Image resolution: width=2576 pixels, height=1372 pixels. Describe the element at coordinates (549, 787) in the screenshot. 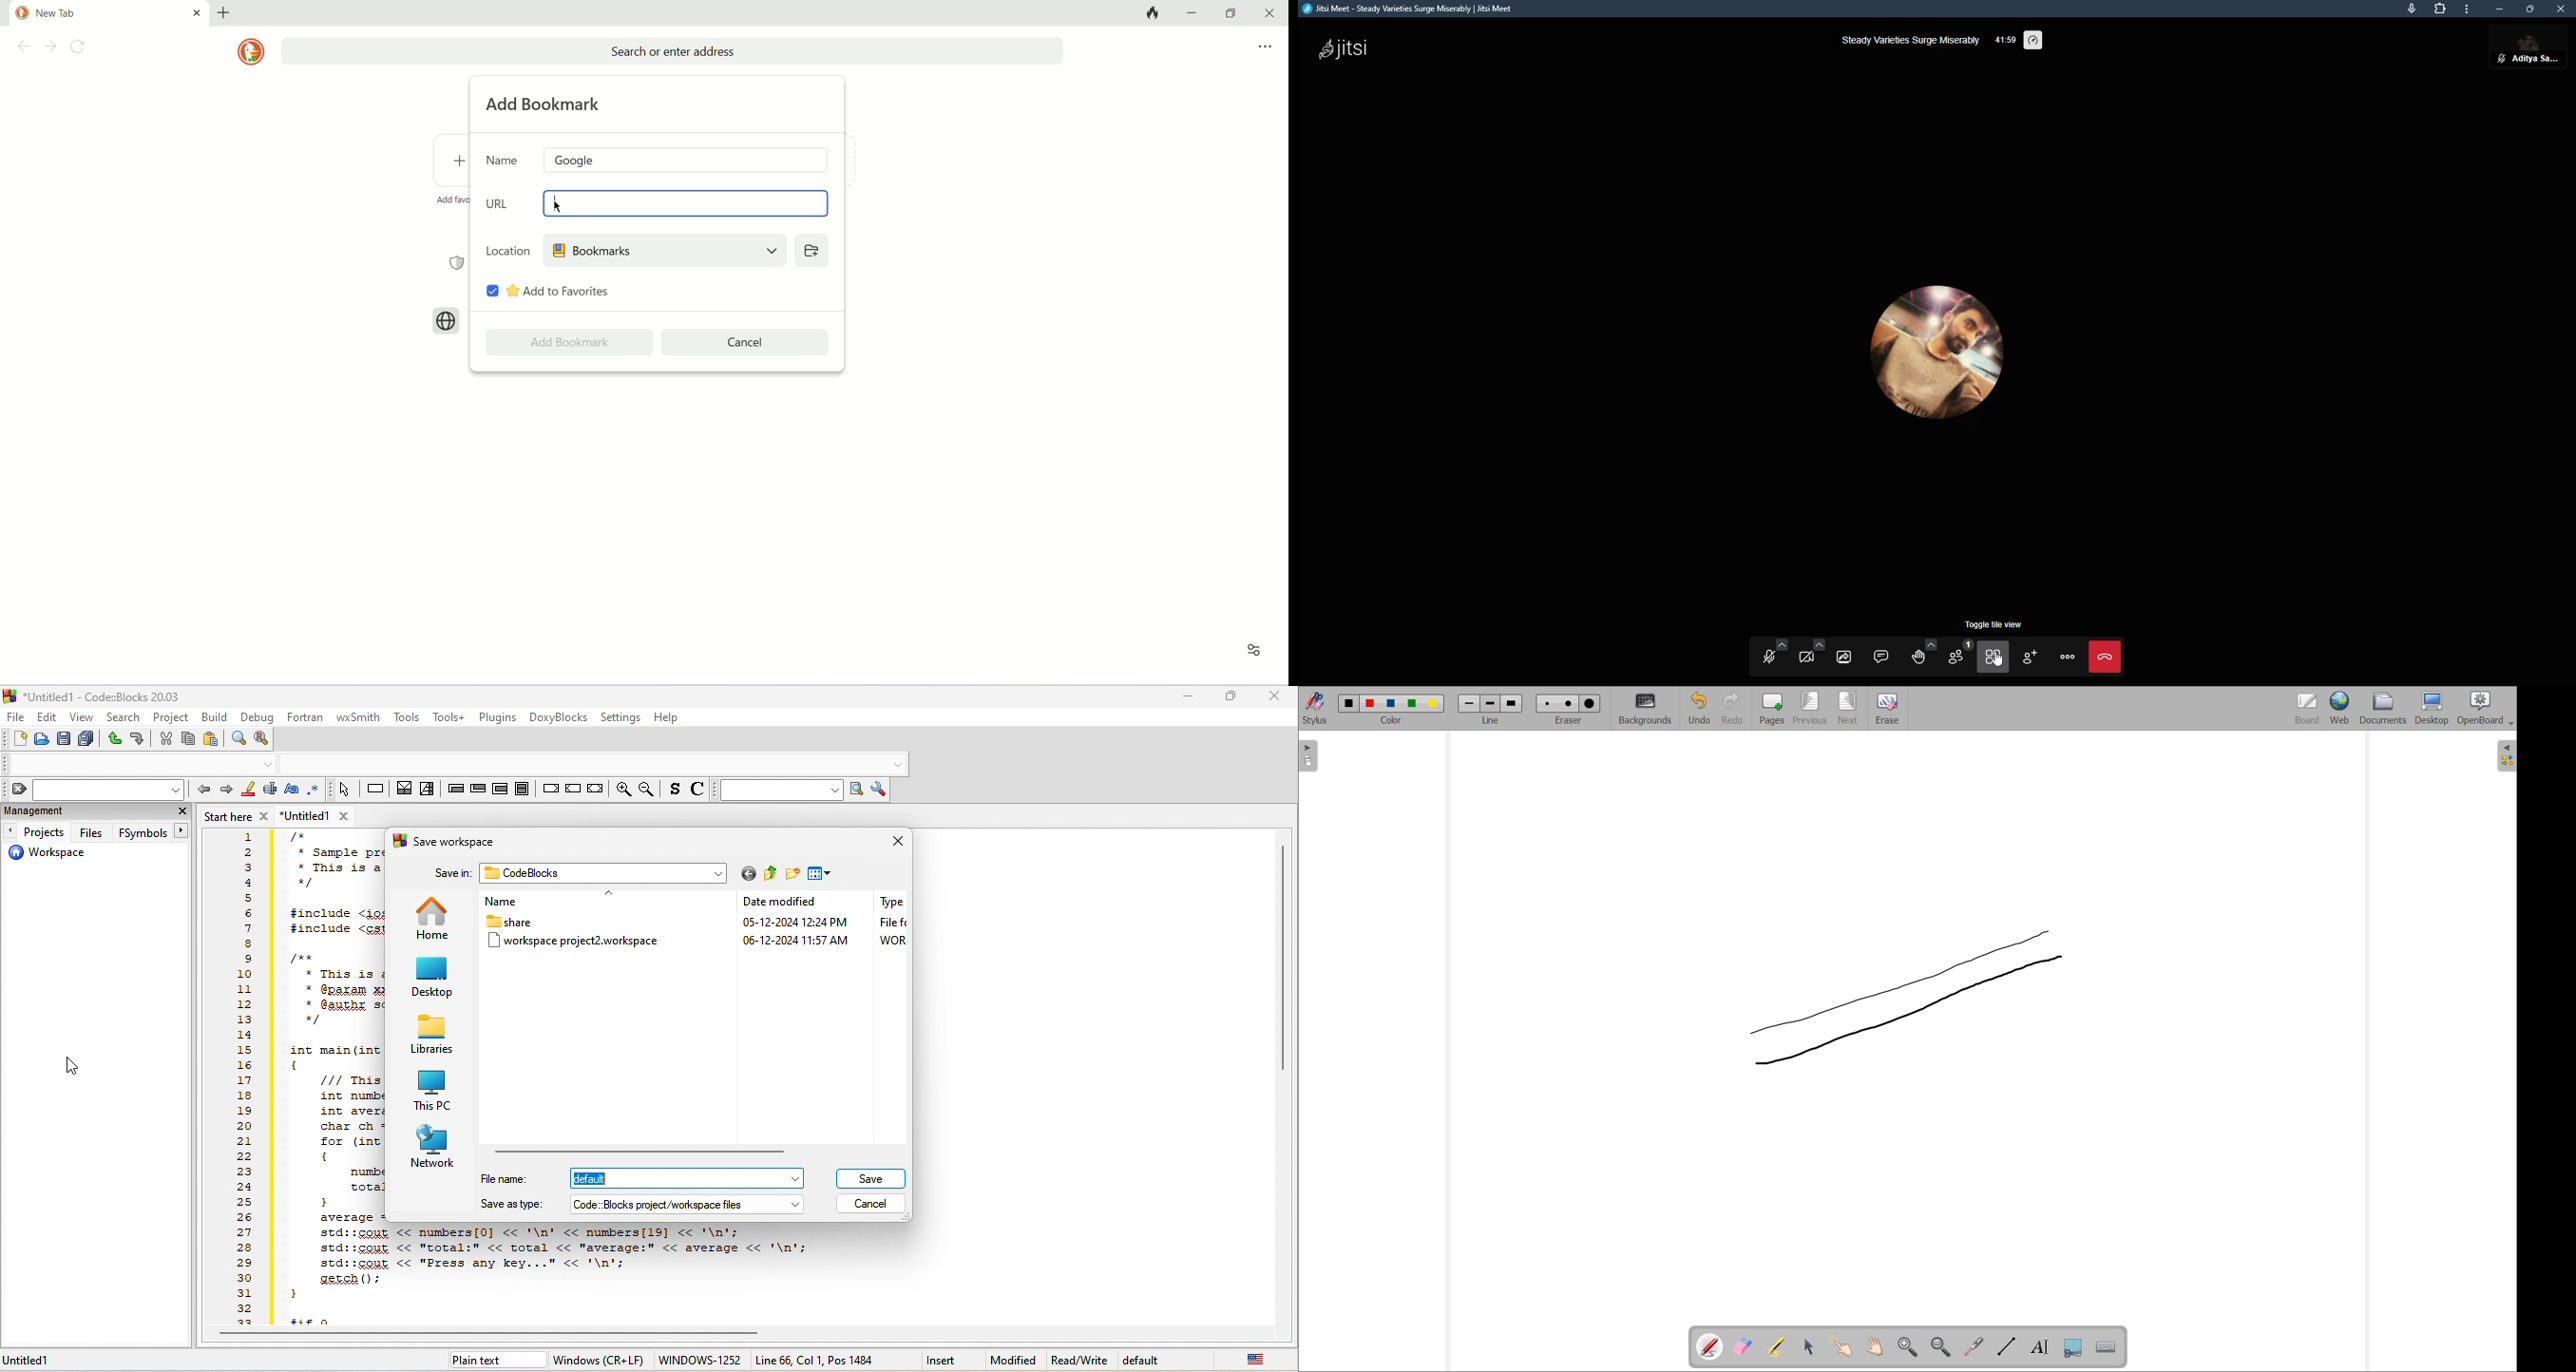

I see `break` at that location.